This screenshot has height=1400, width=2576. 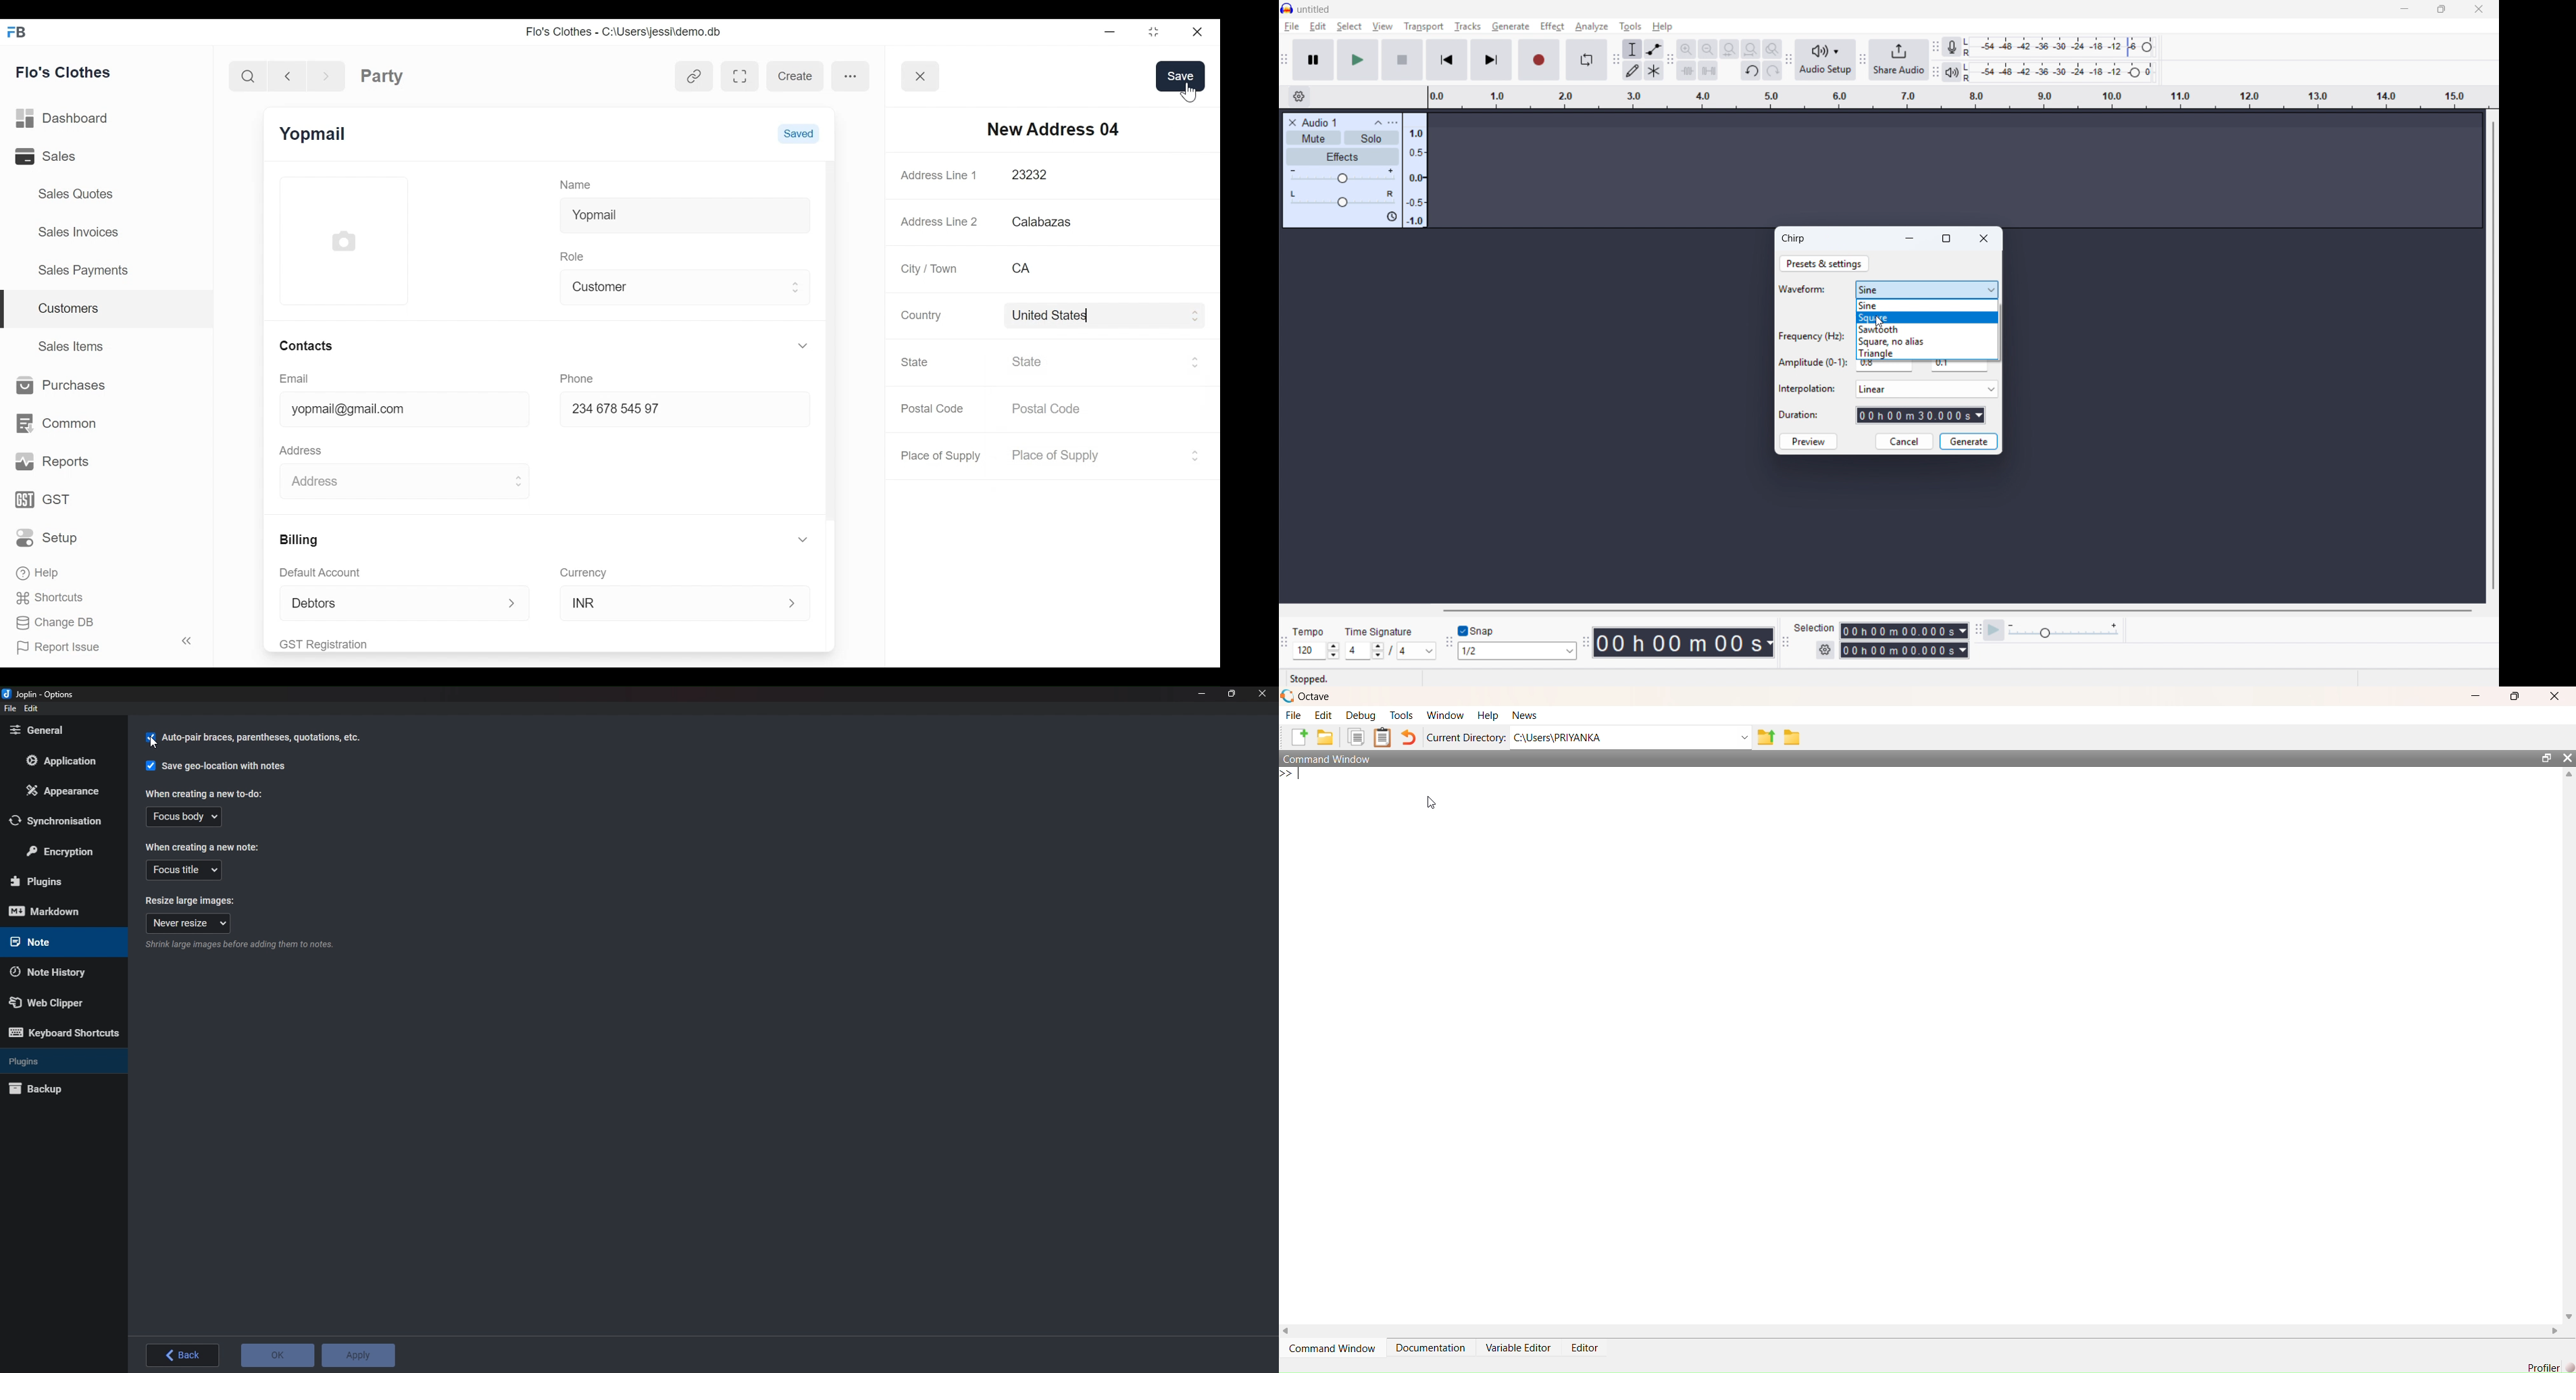 What do you see at coordinates (1096, 361) in the screenshot?
I see `State` at bounding box center [1096, 361].